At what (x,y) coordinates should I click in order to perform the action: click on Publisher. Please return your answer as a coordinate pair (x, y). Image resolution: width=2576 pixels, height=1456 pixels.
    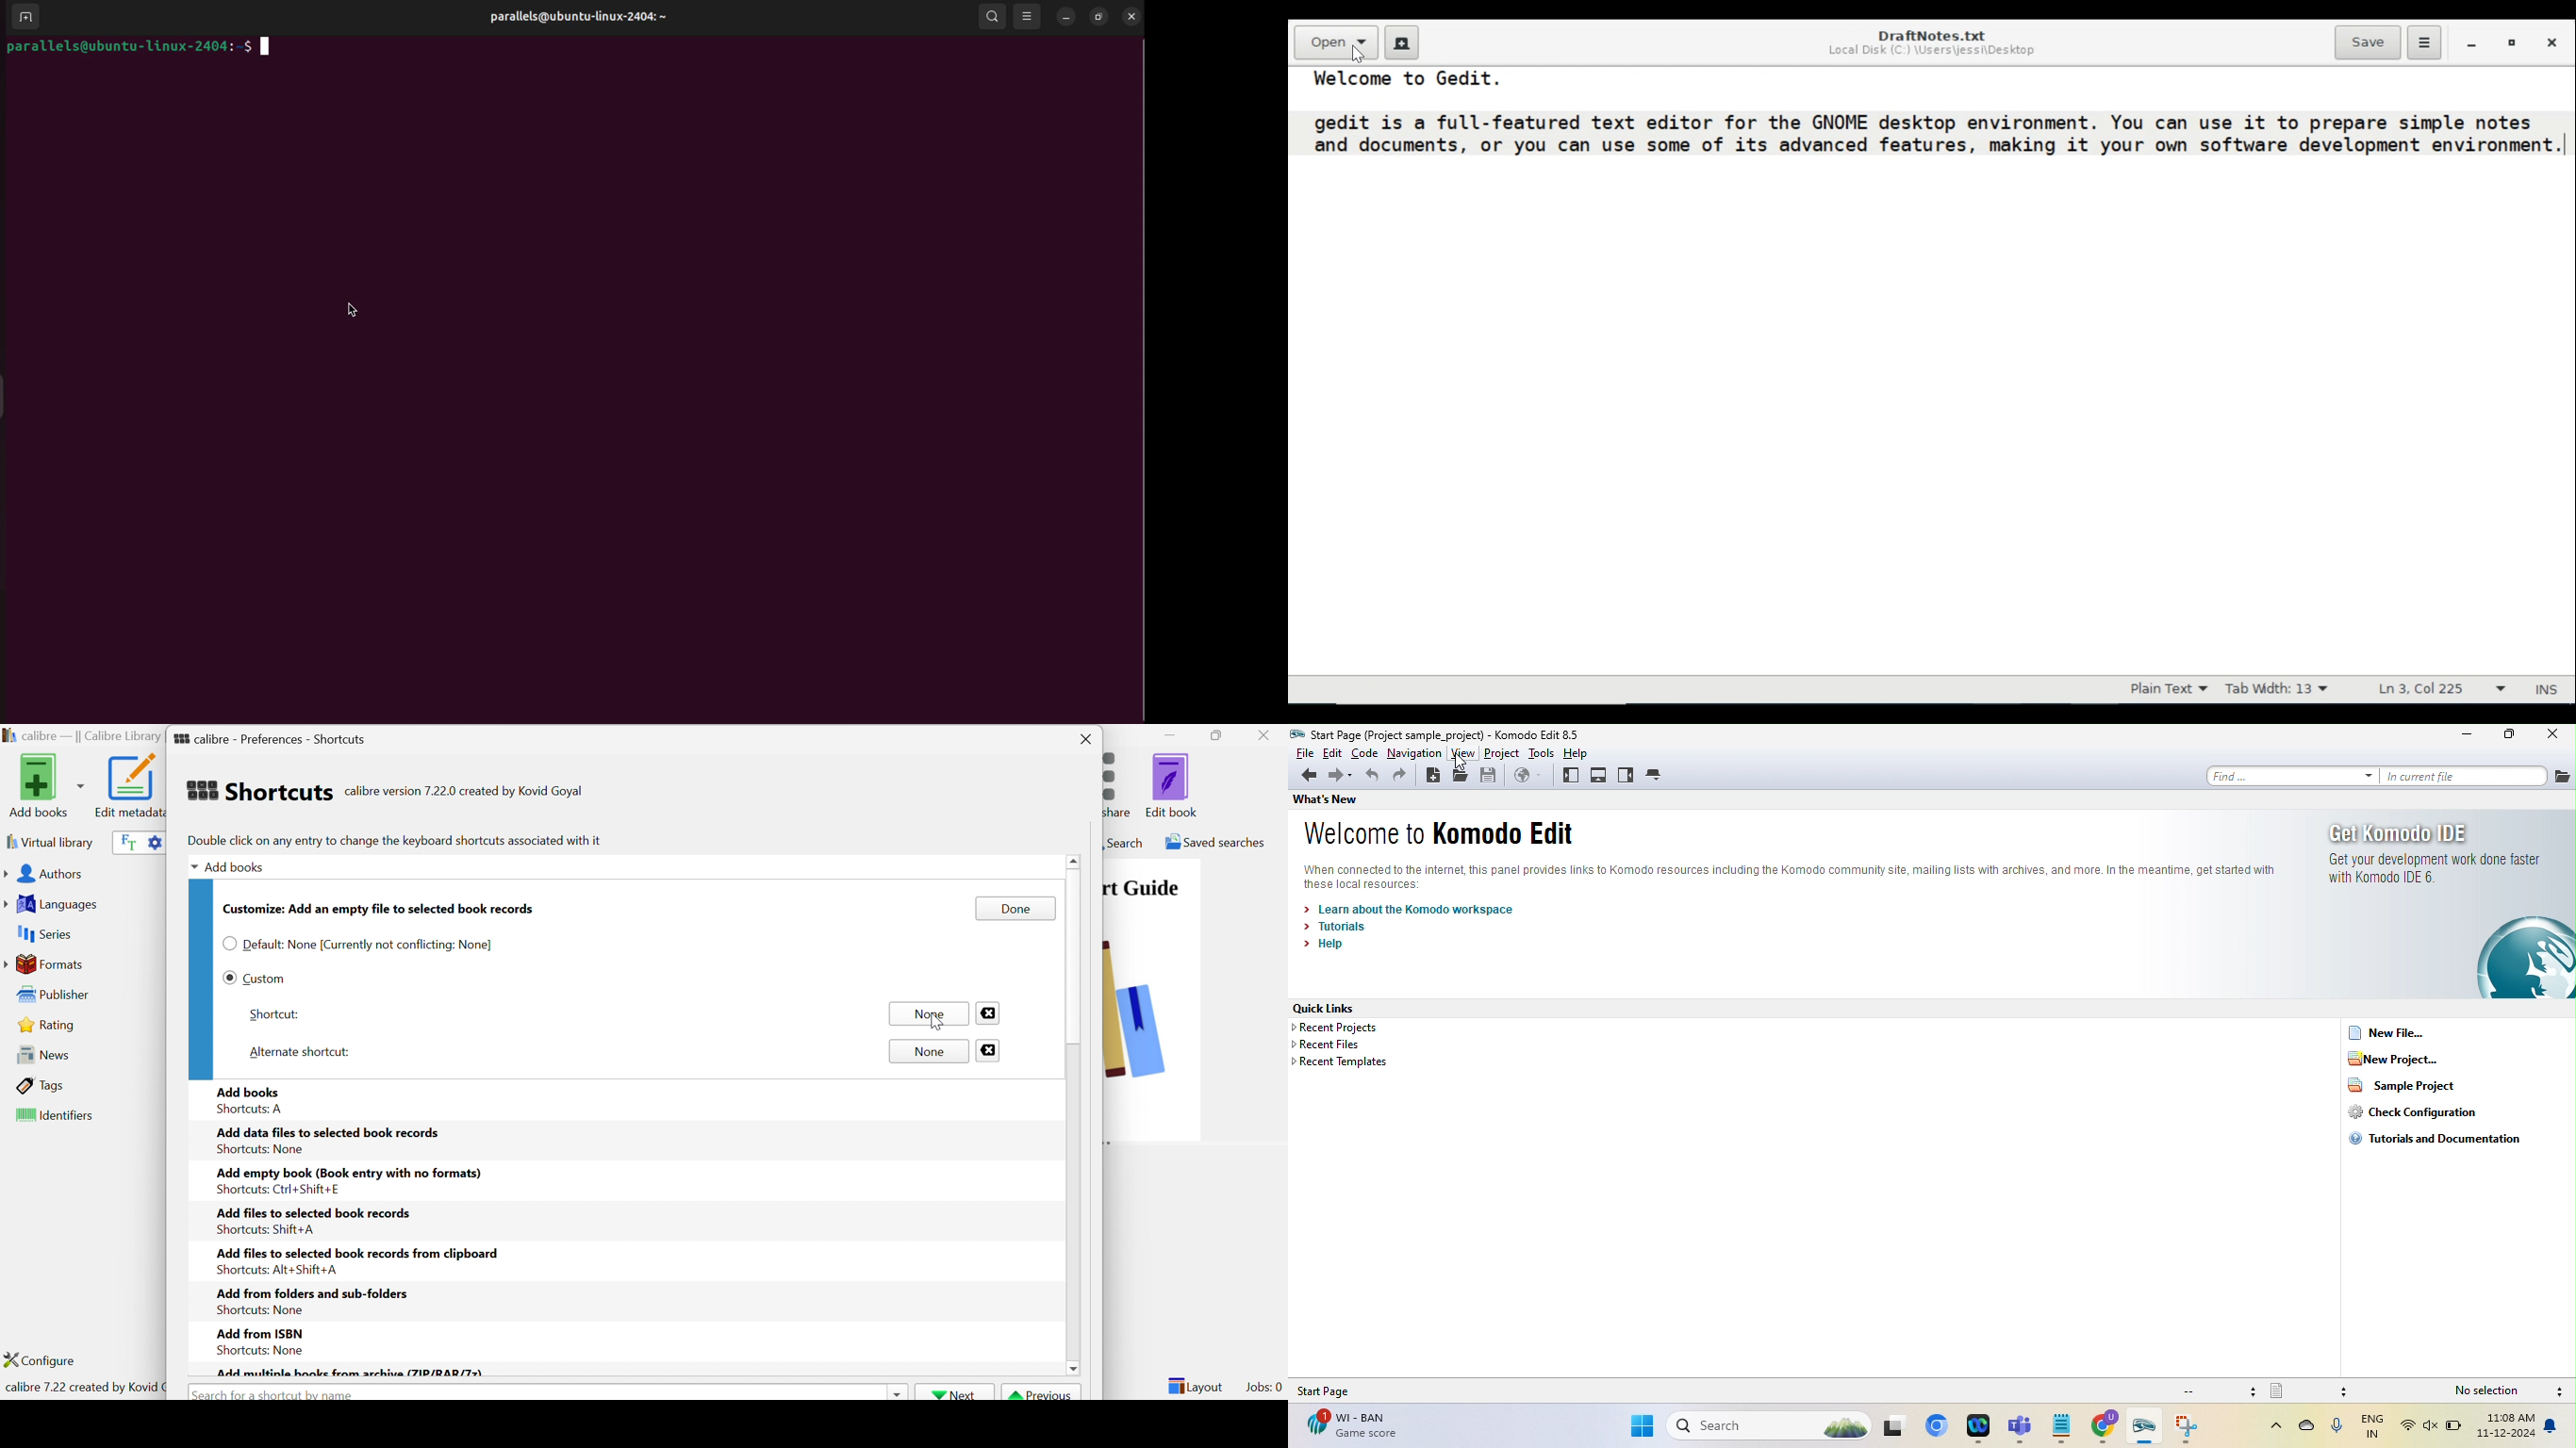
    Looking at the image, I should click on (56, 995).